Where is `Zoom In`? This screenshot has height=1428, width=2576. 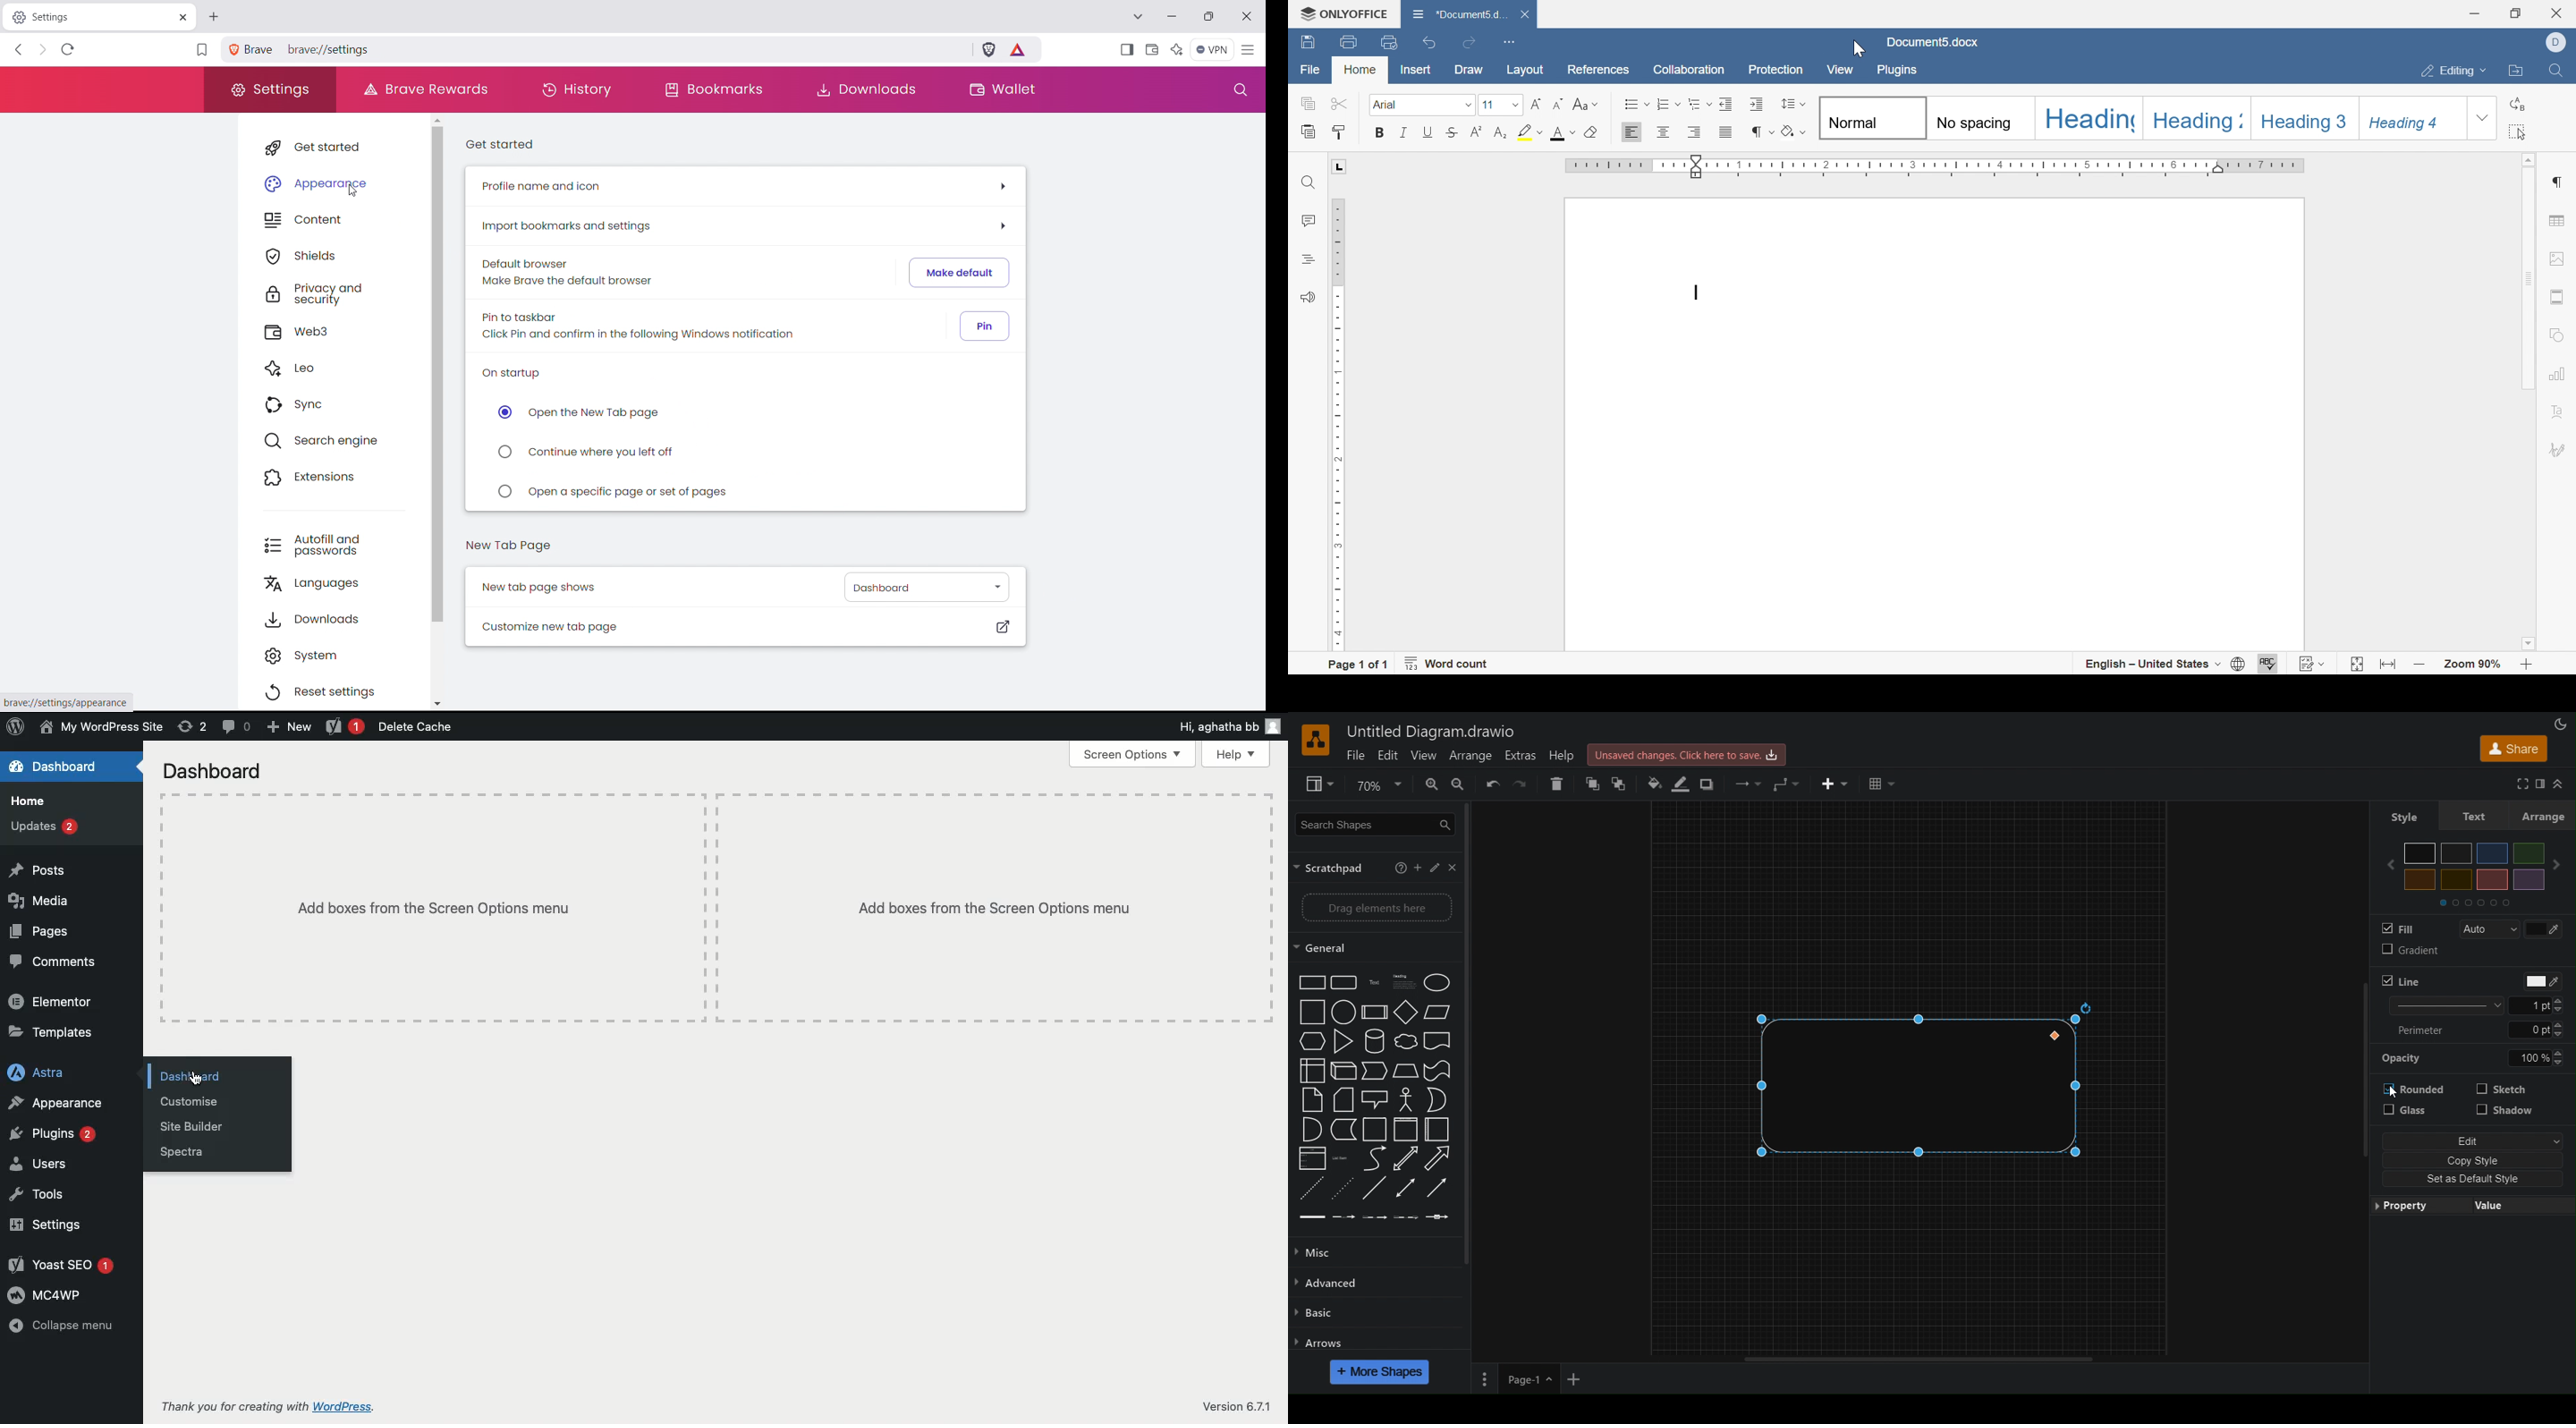
Zoom In is located at coordinates (1433, 786).